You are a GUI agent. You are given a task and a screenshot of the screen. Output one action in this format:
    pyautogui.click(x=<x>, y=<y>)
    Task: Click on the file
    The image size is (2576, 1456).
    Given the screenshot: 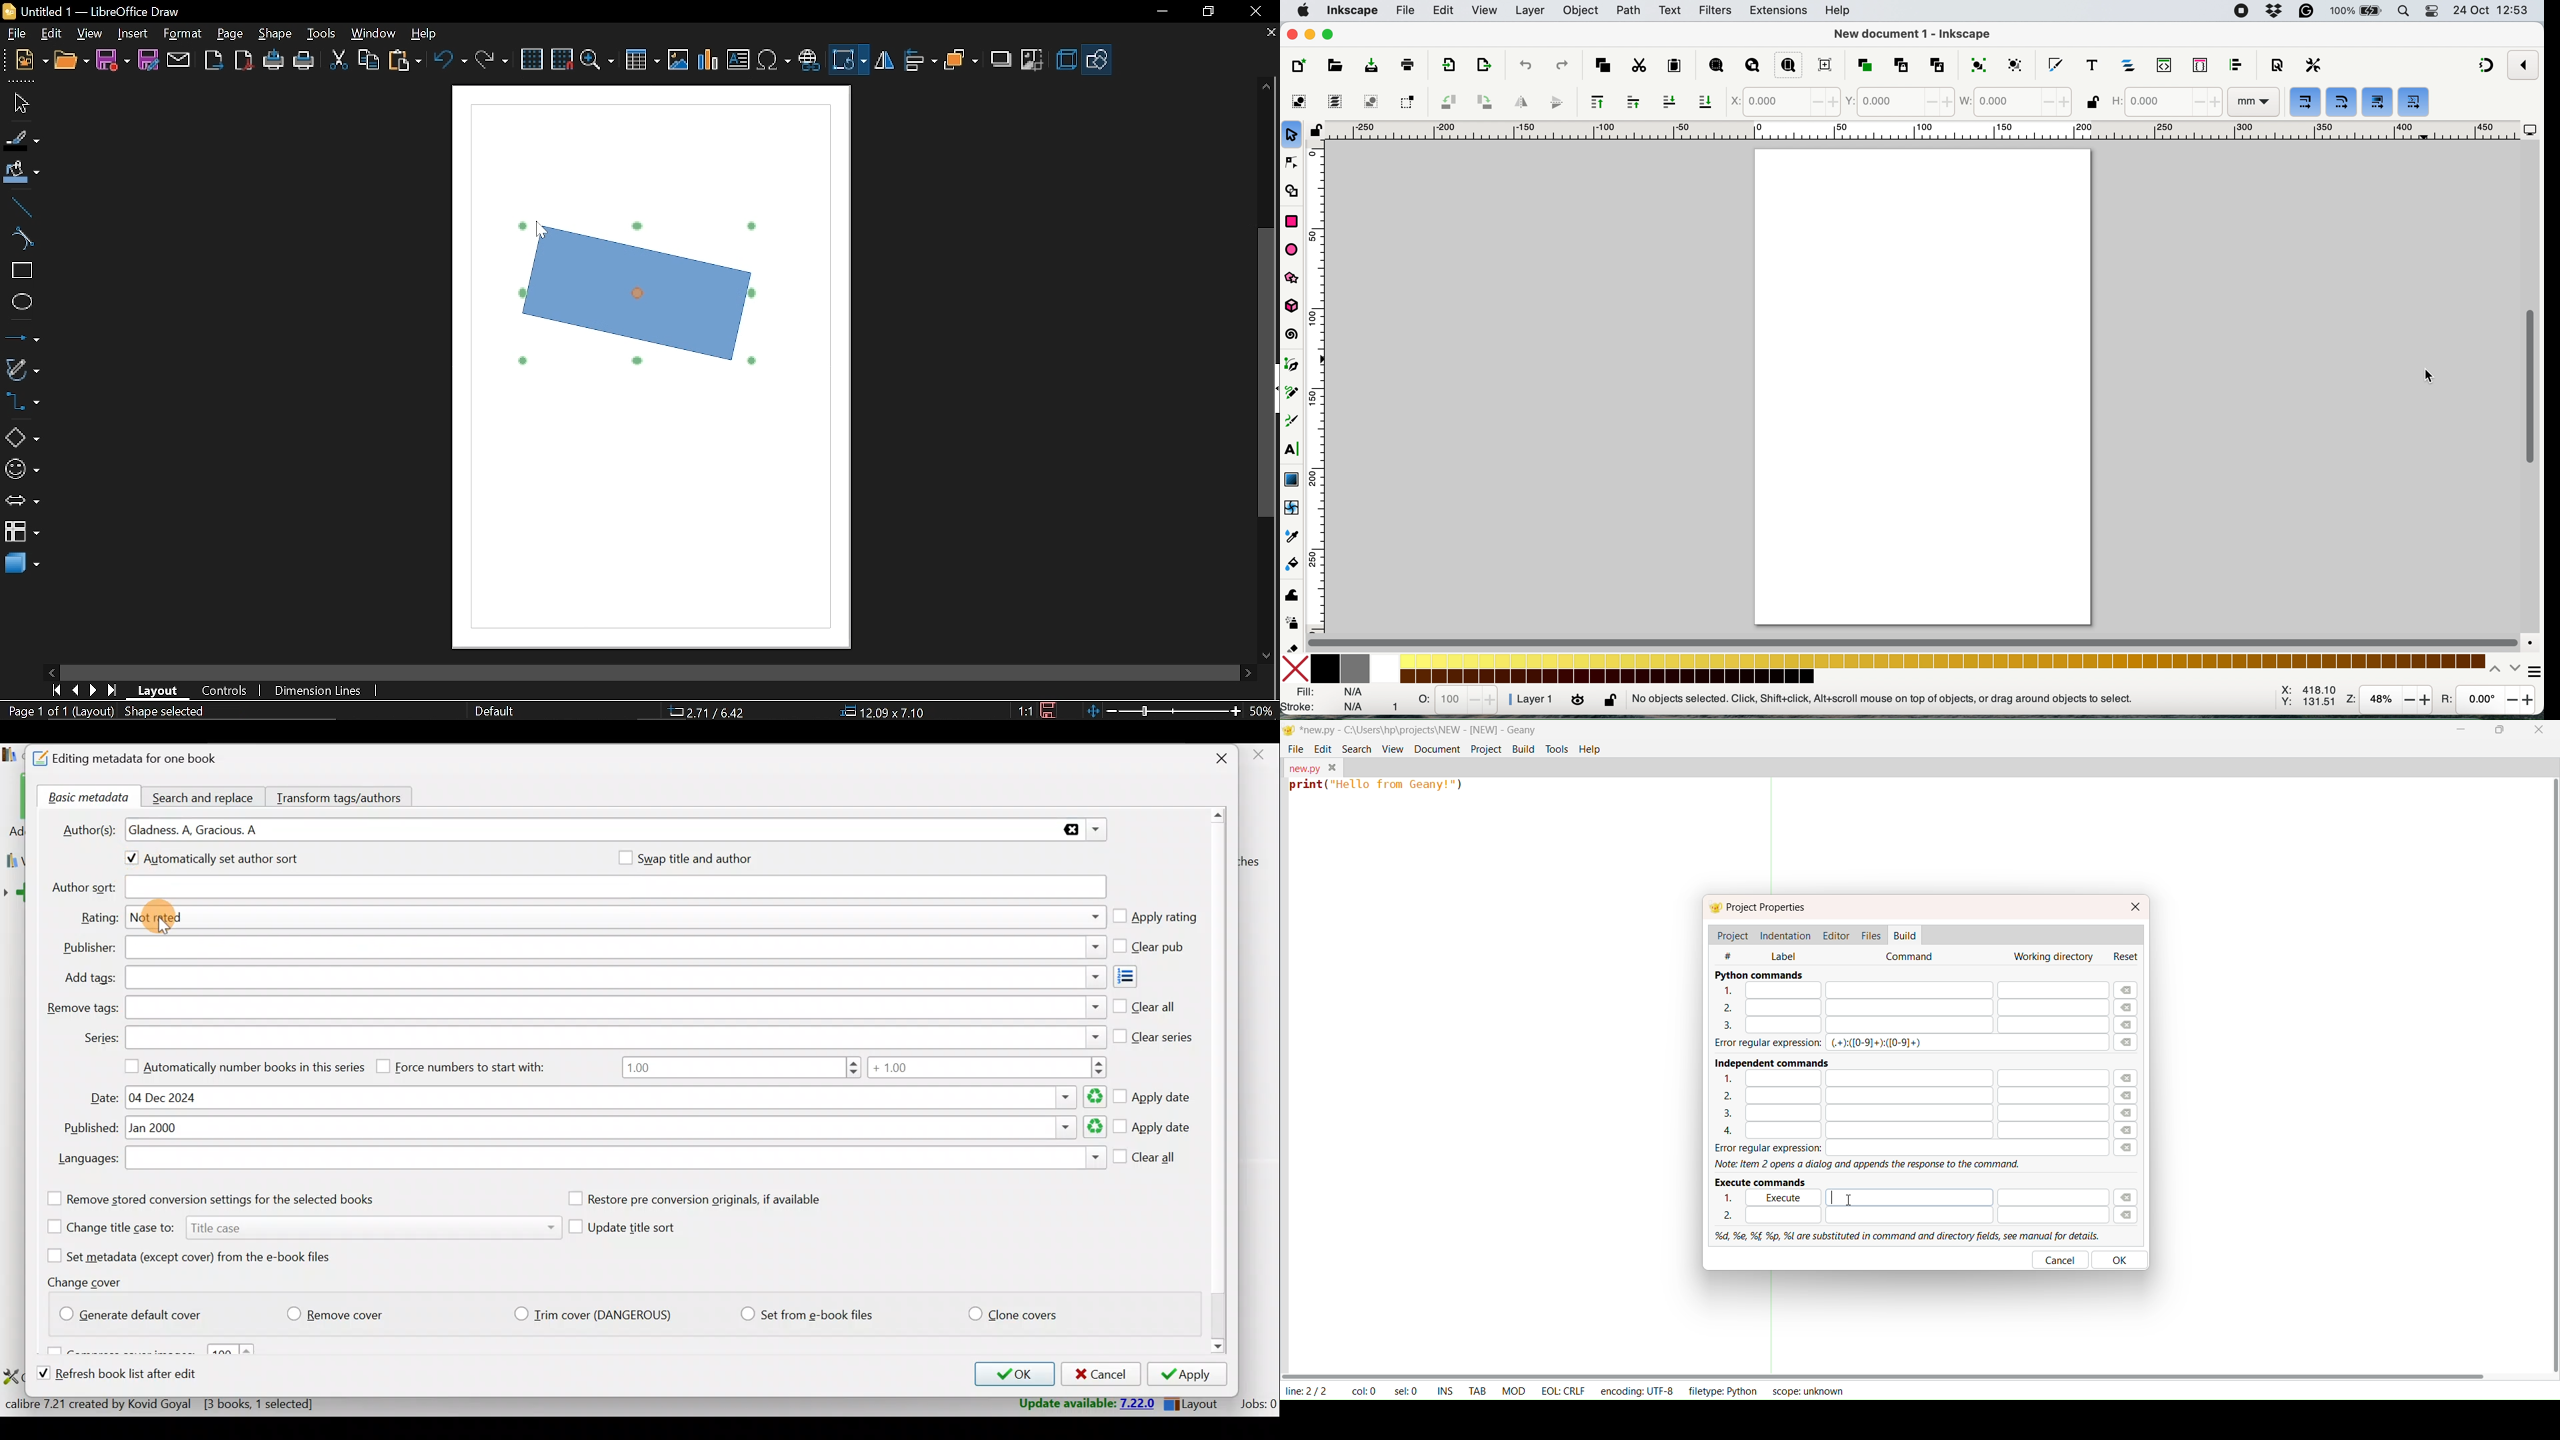 What is the action you would take?
    pyautogui.click(x=1406, y=11)
    